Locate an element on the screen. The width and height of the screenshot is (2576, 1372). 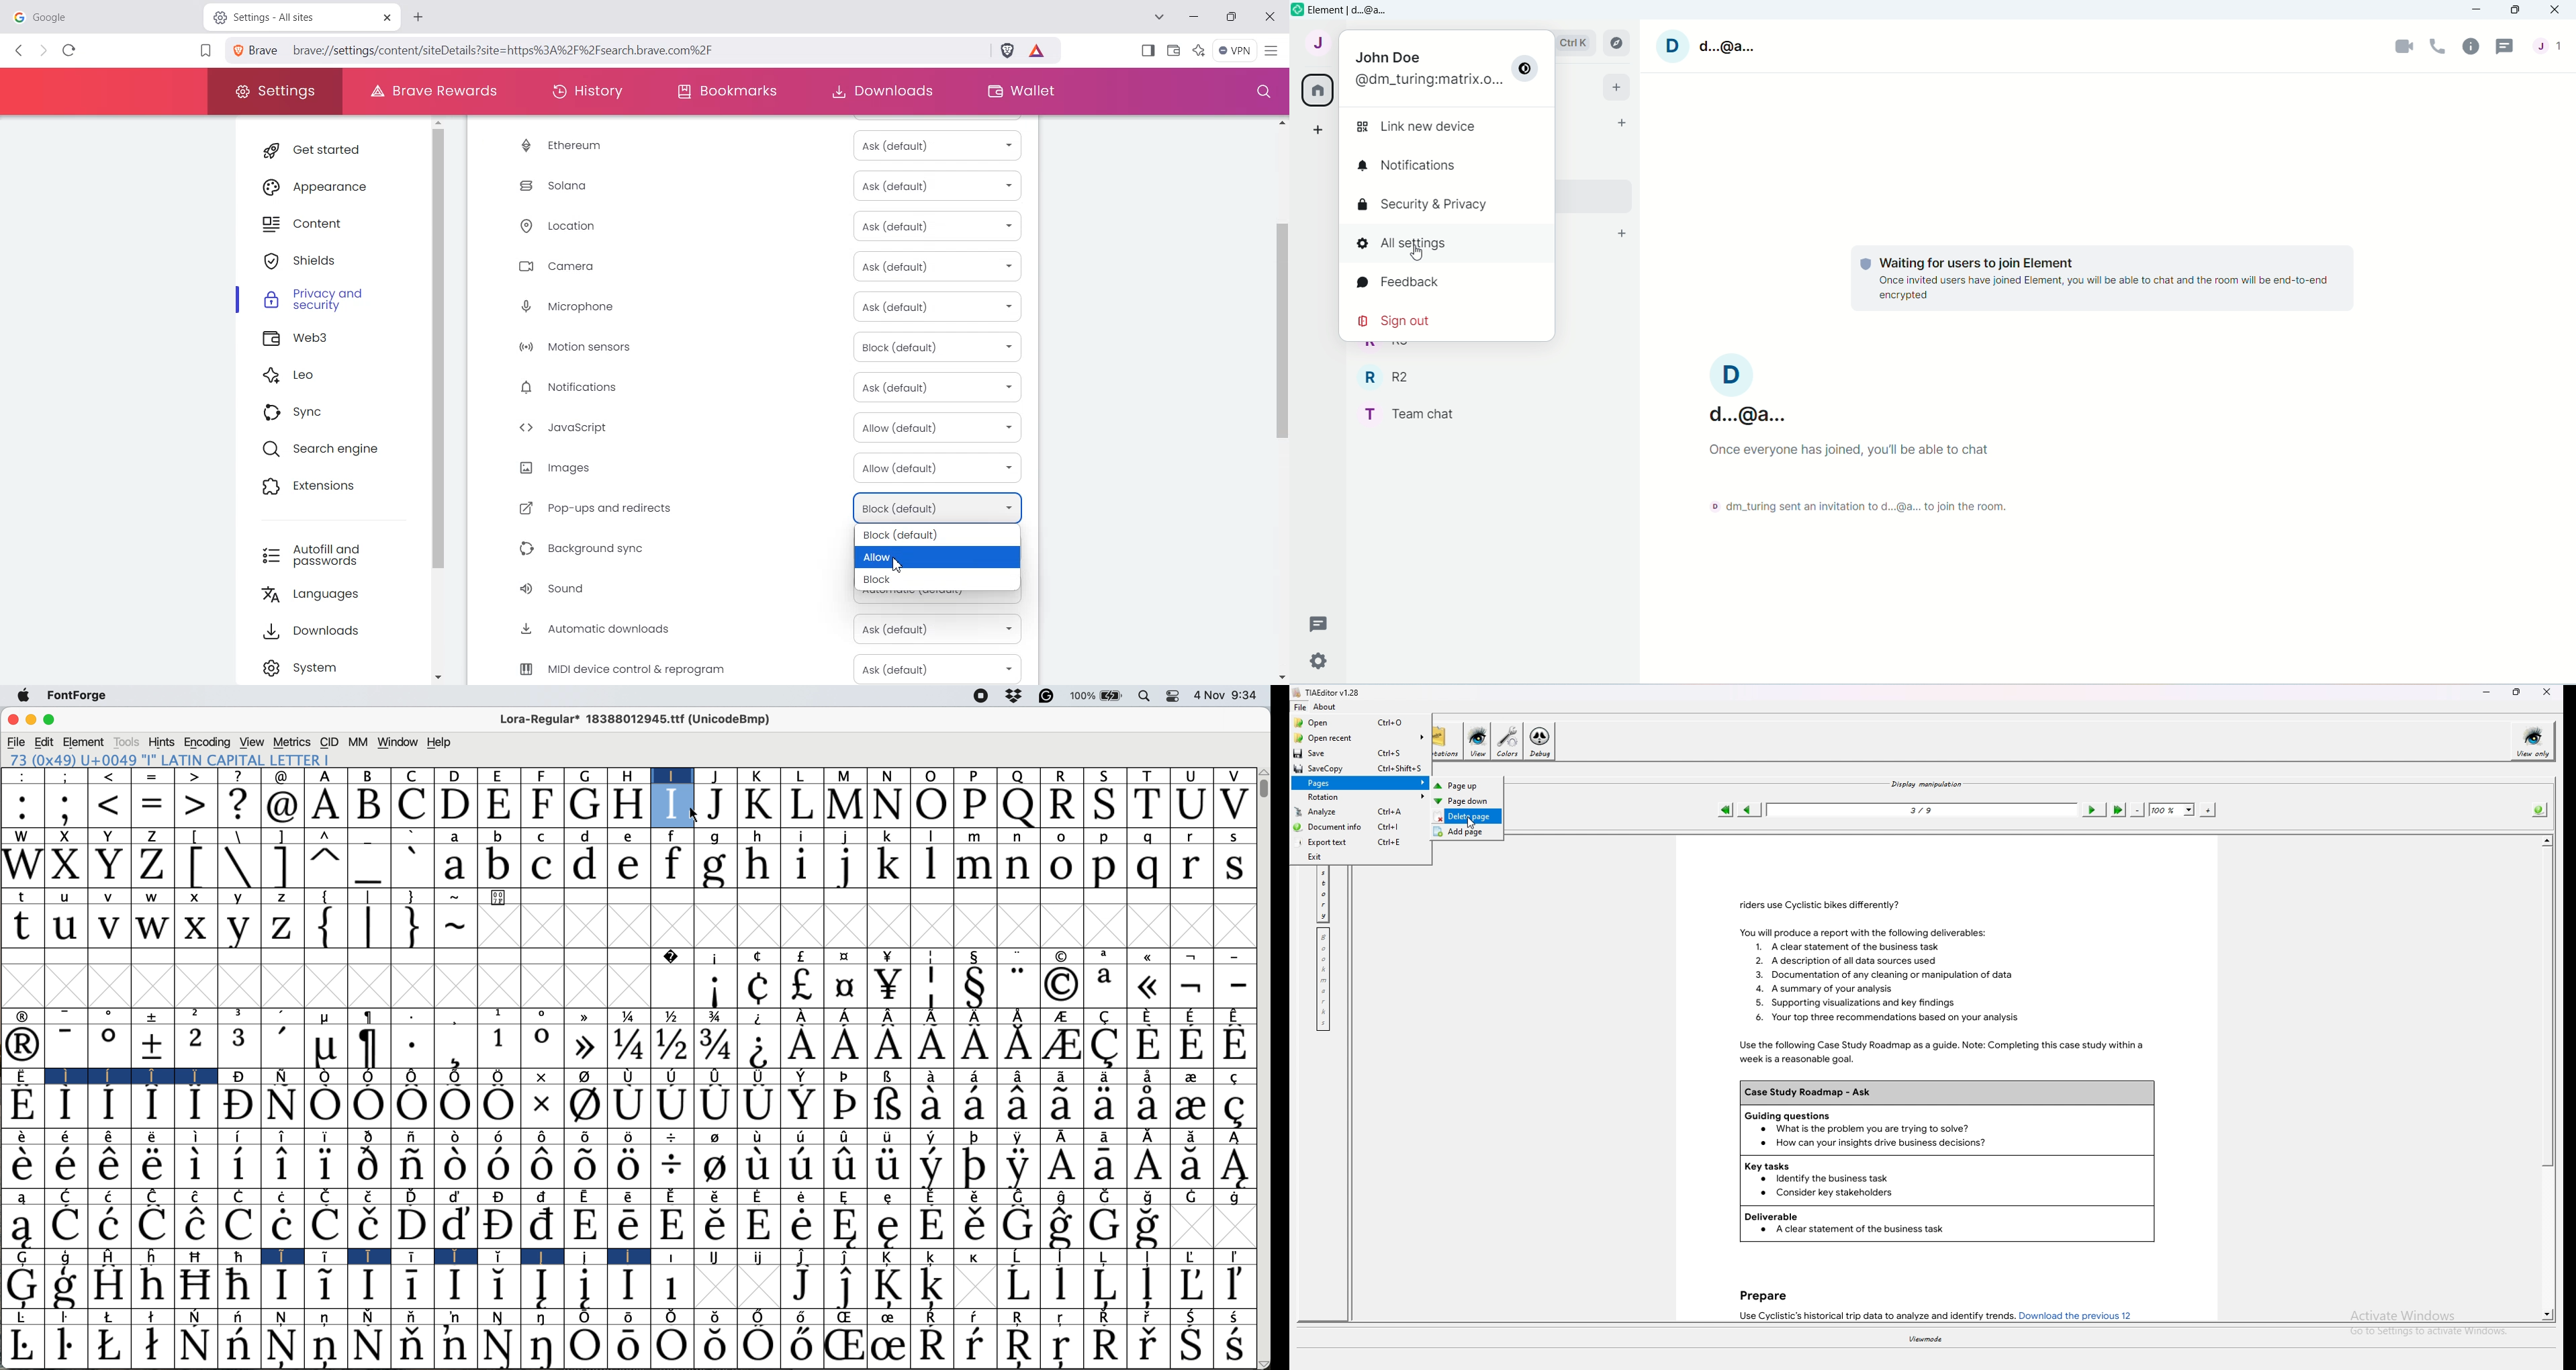
T is located at coordinates (1148, 775).